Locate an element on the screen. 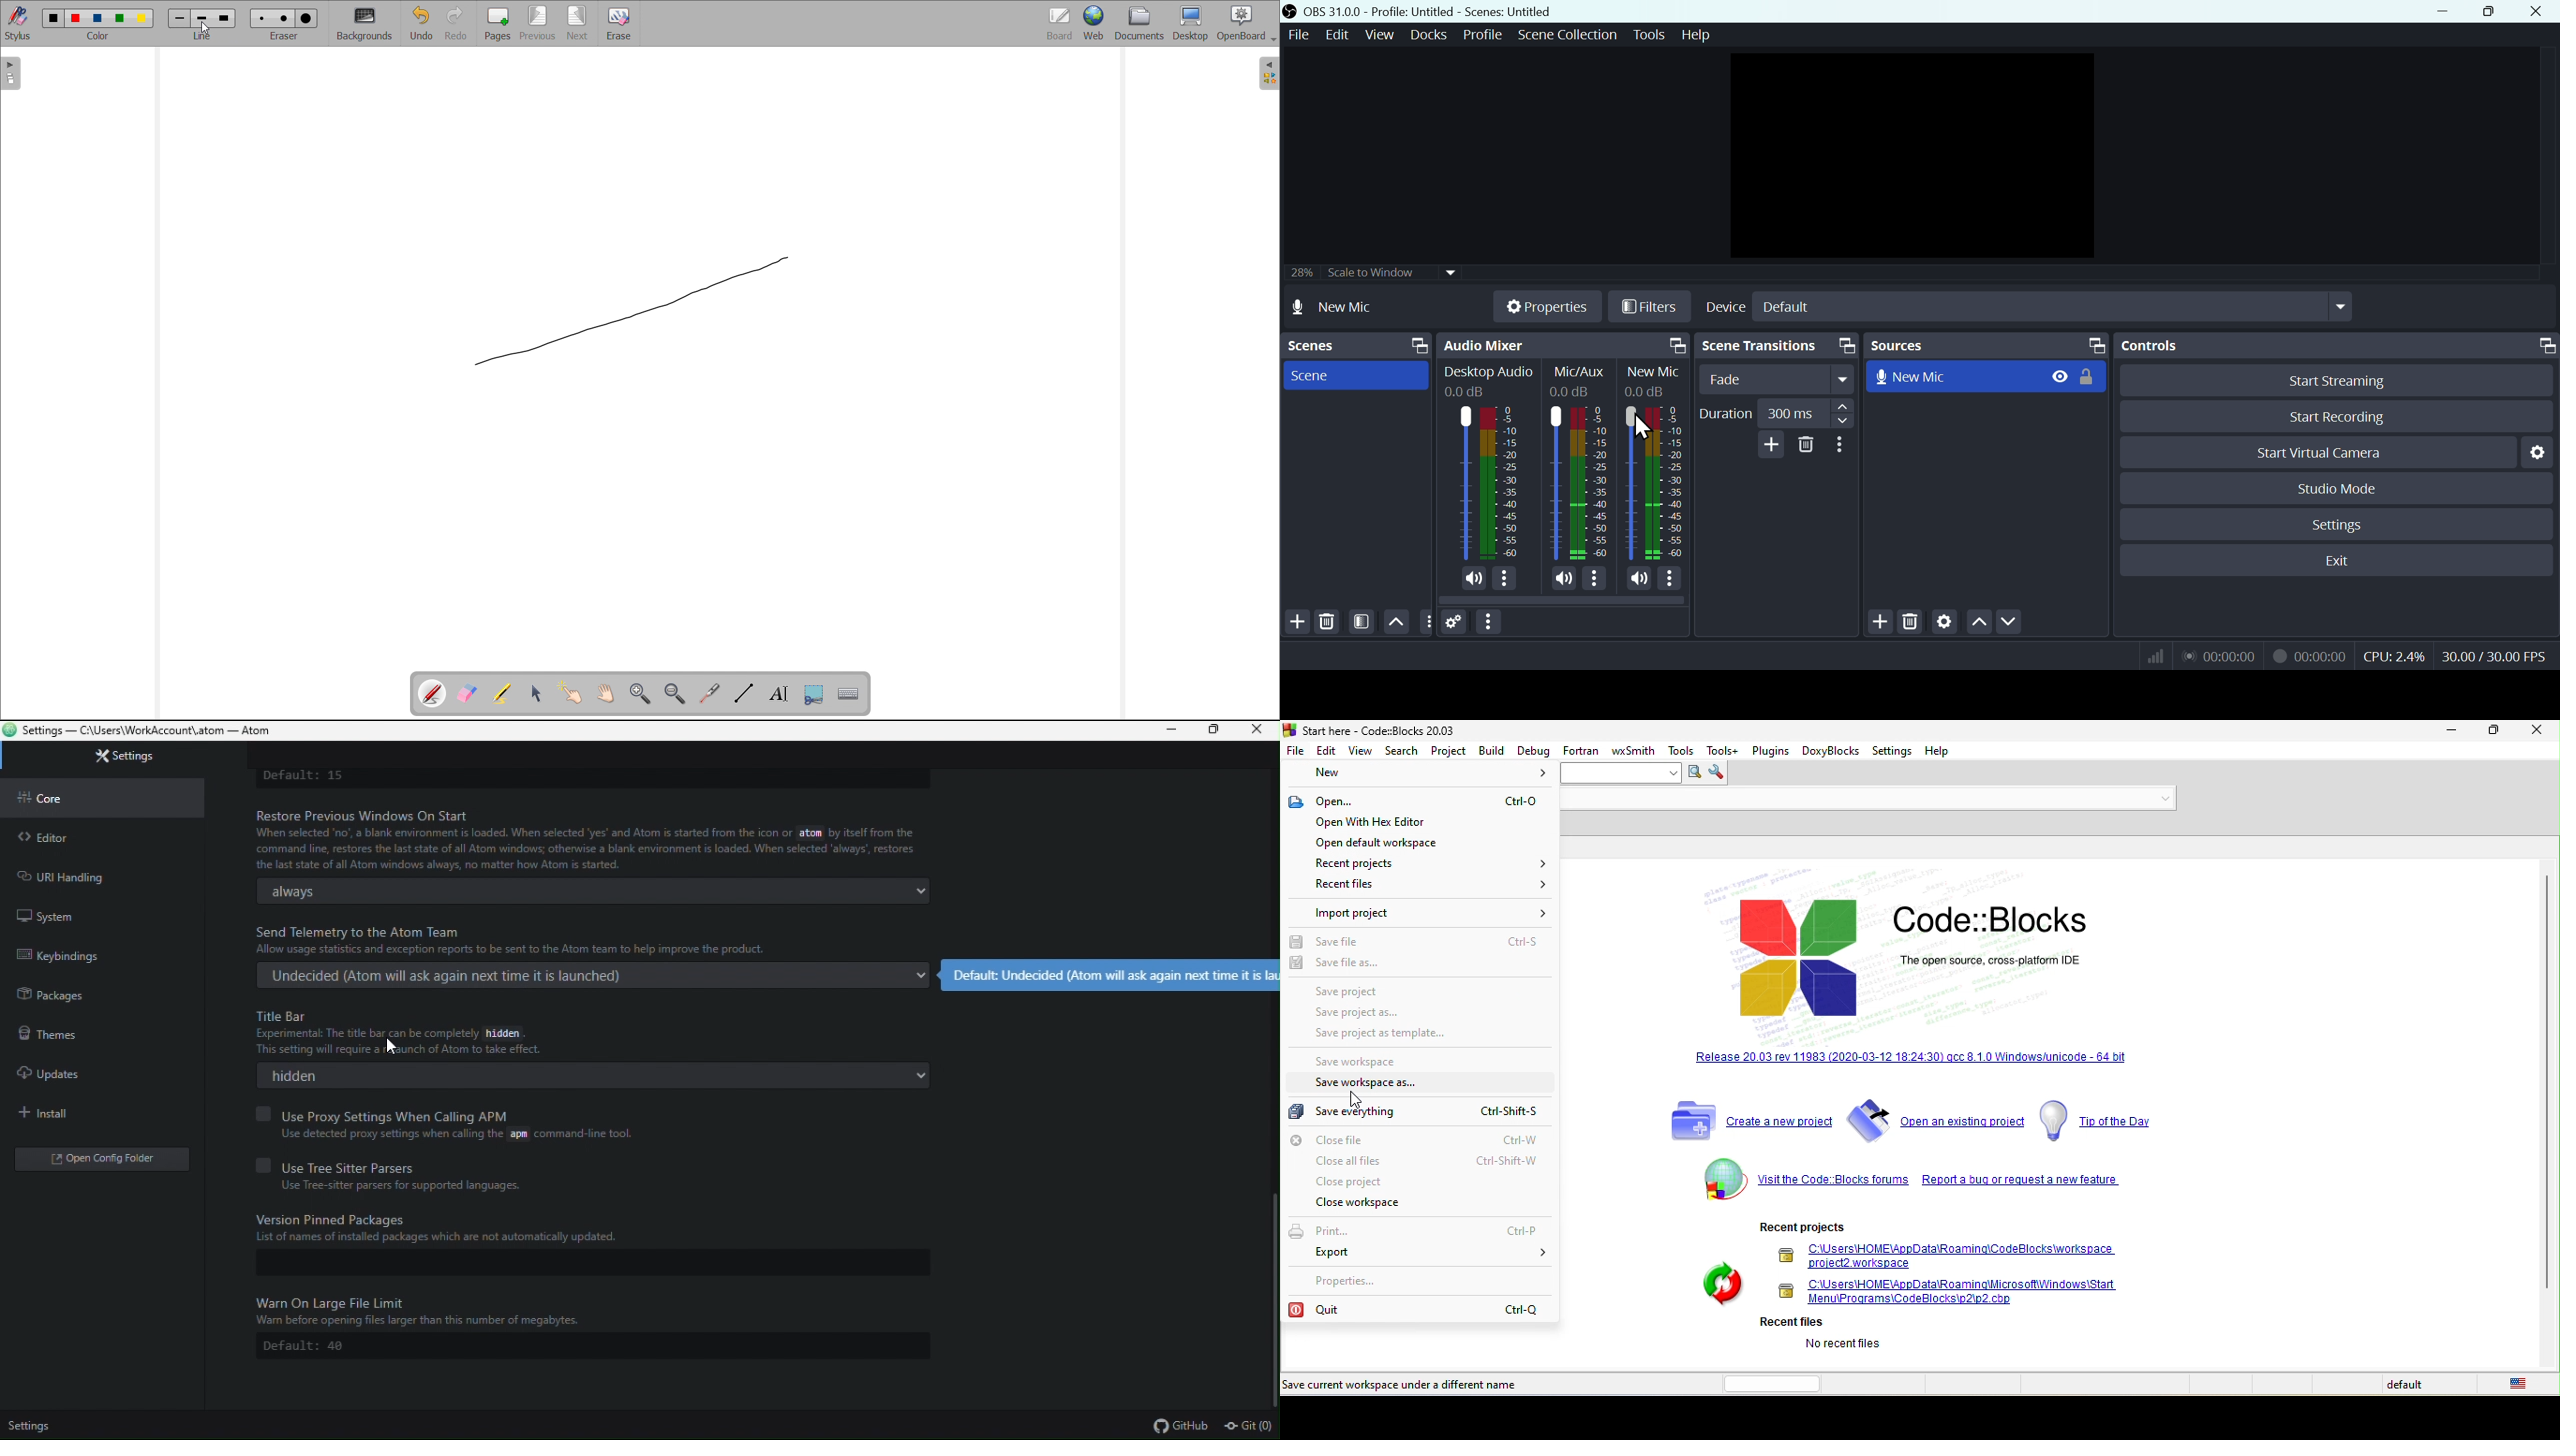  Delete is located at coordinates (1327, 623).